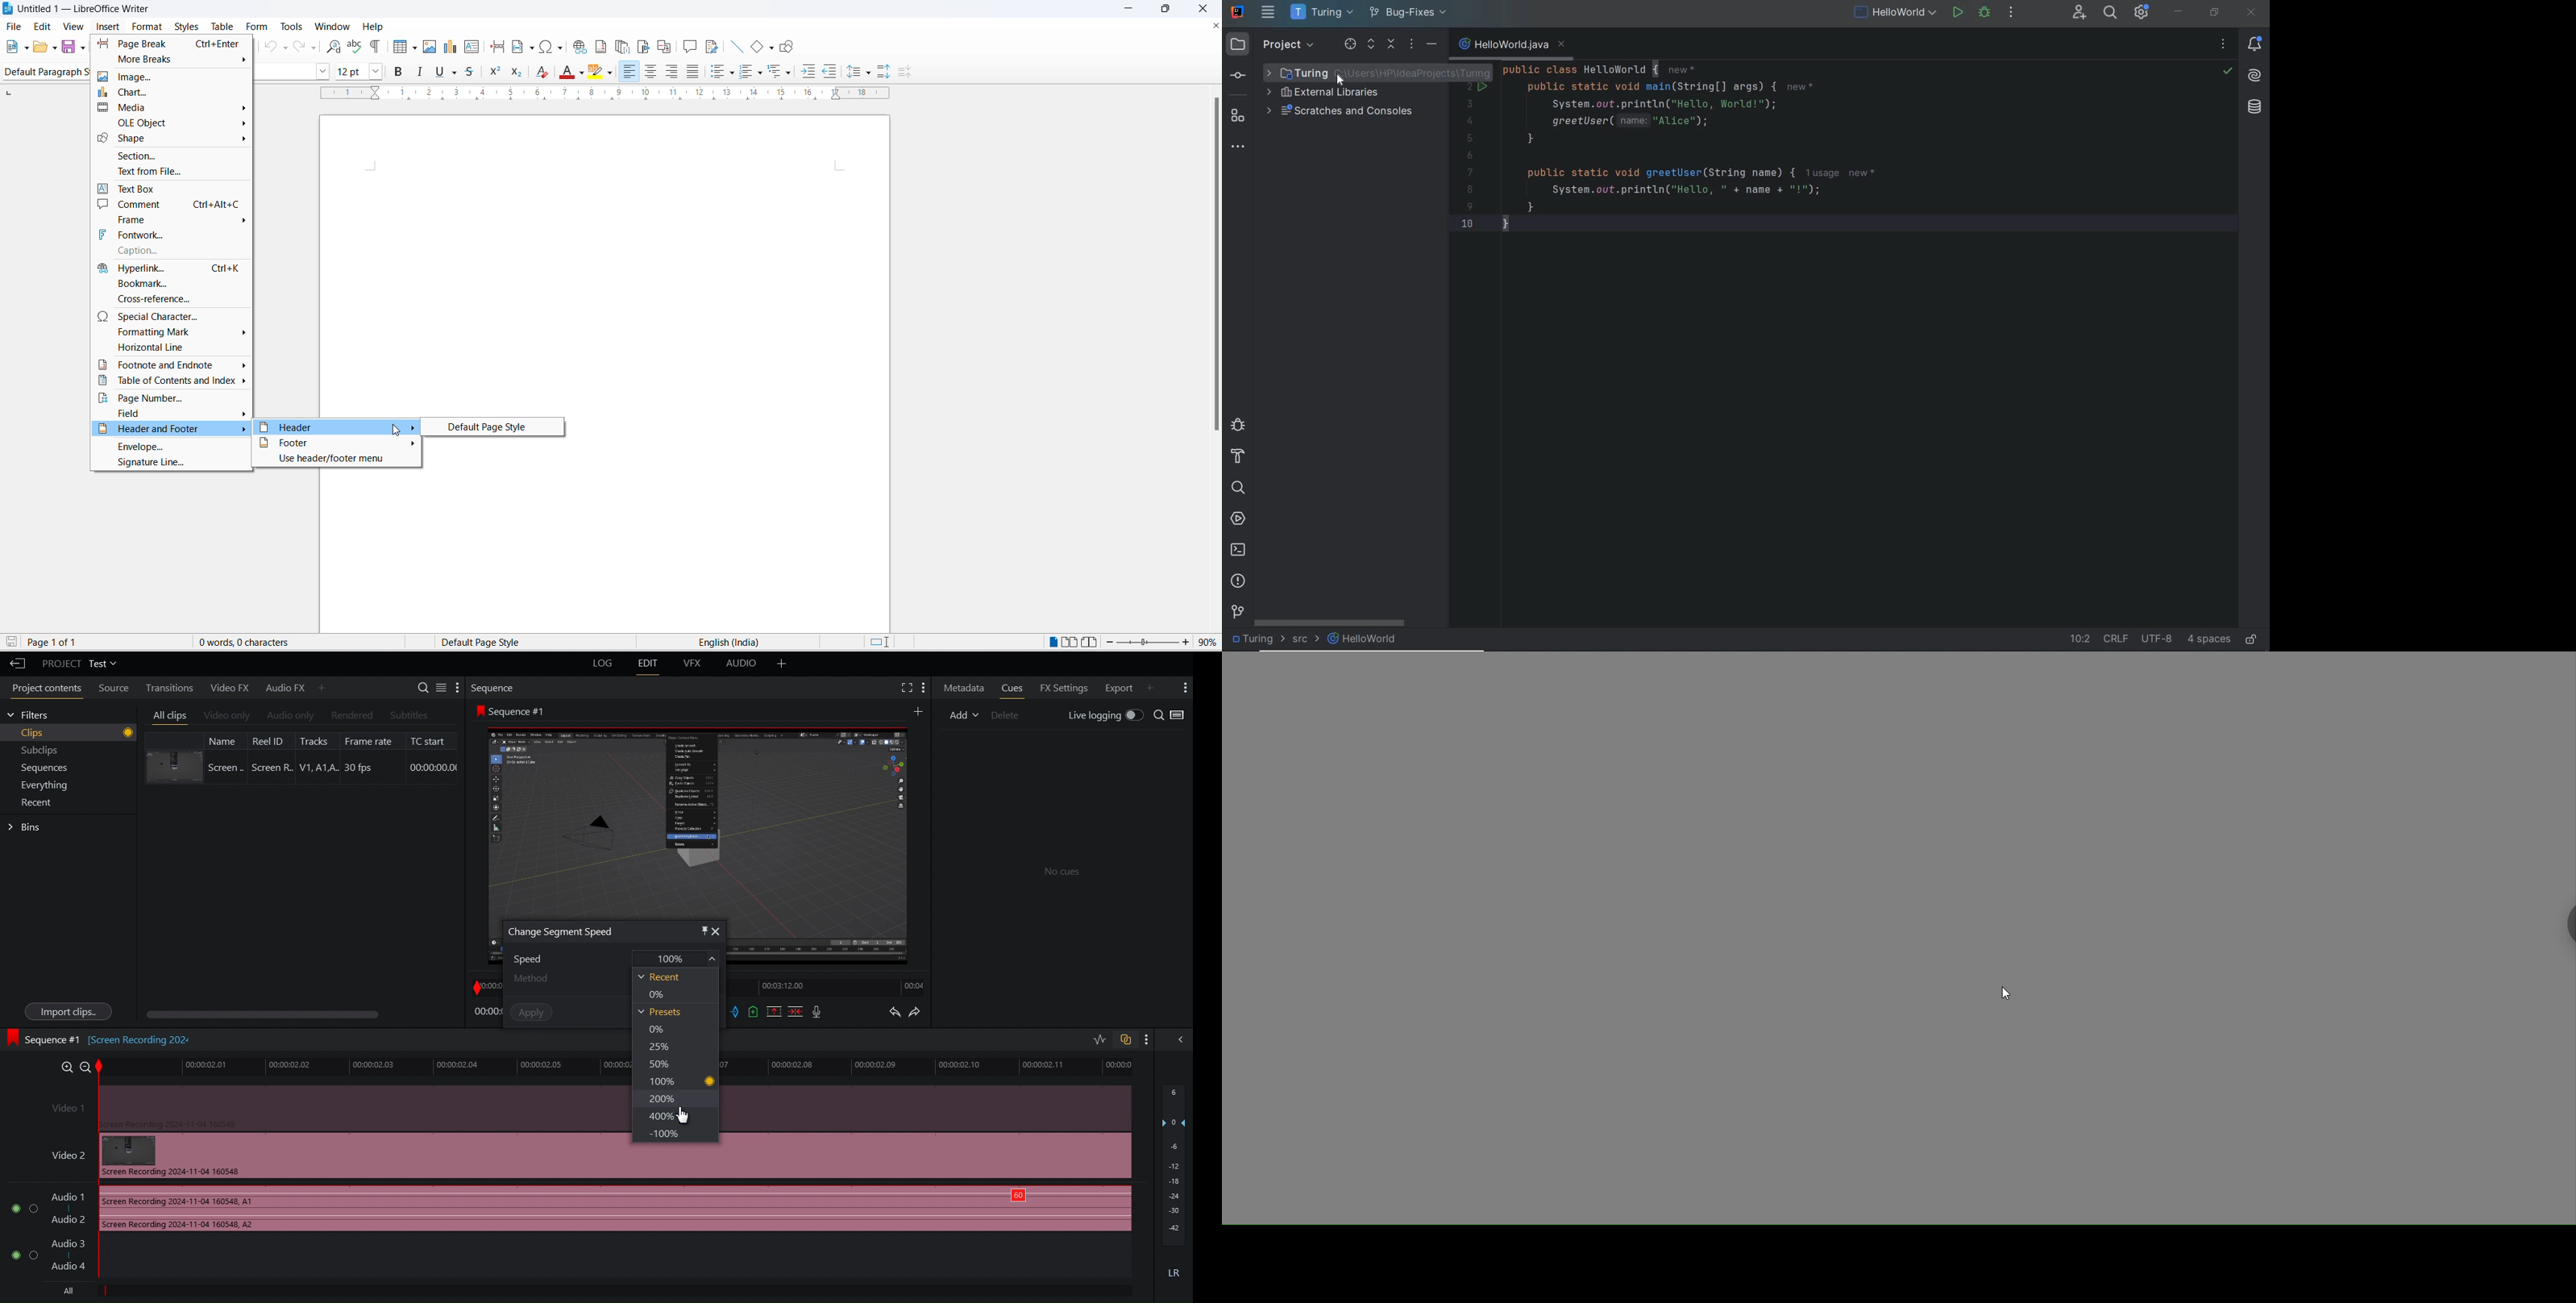 This screenshot has width=2576, height=1316. Describe the element at coordinates (732, 46) in the screenshot. I see `line` at that location.